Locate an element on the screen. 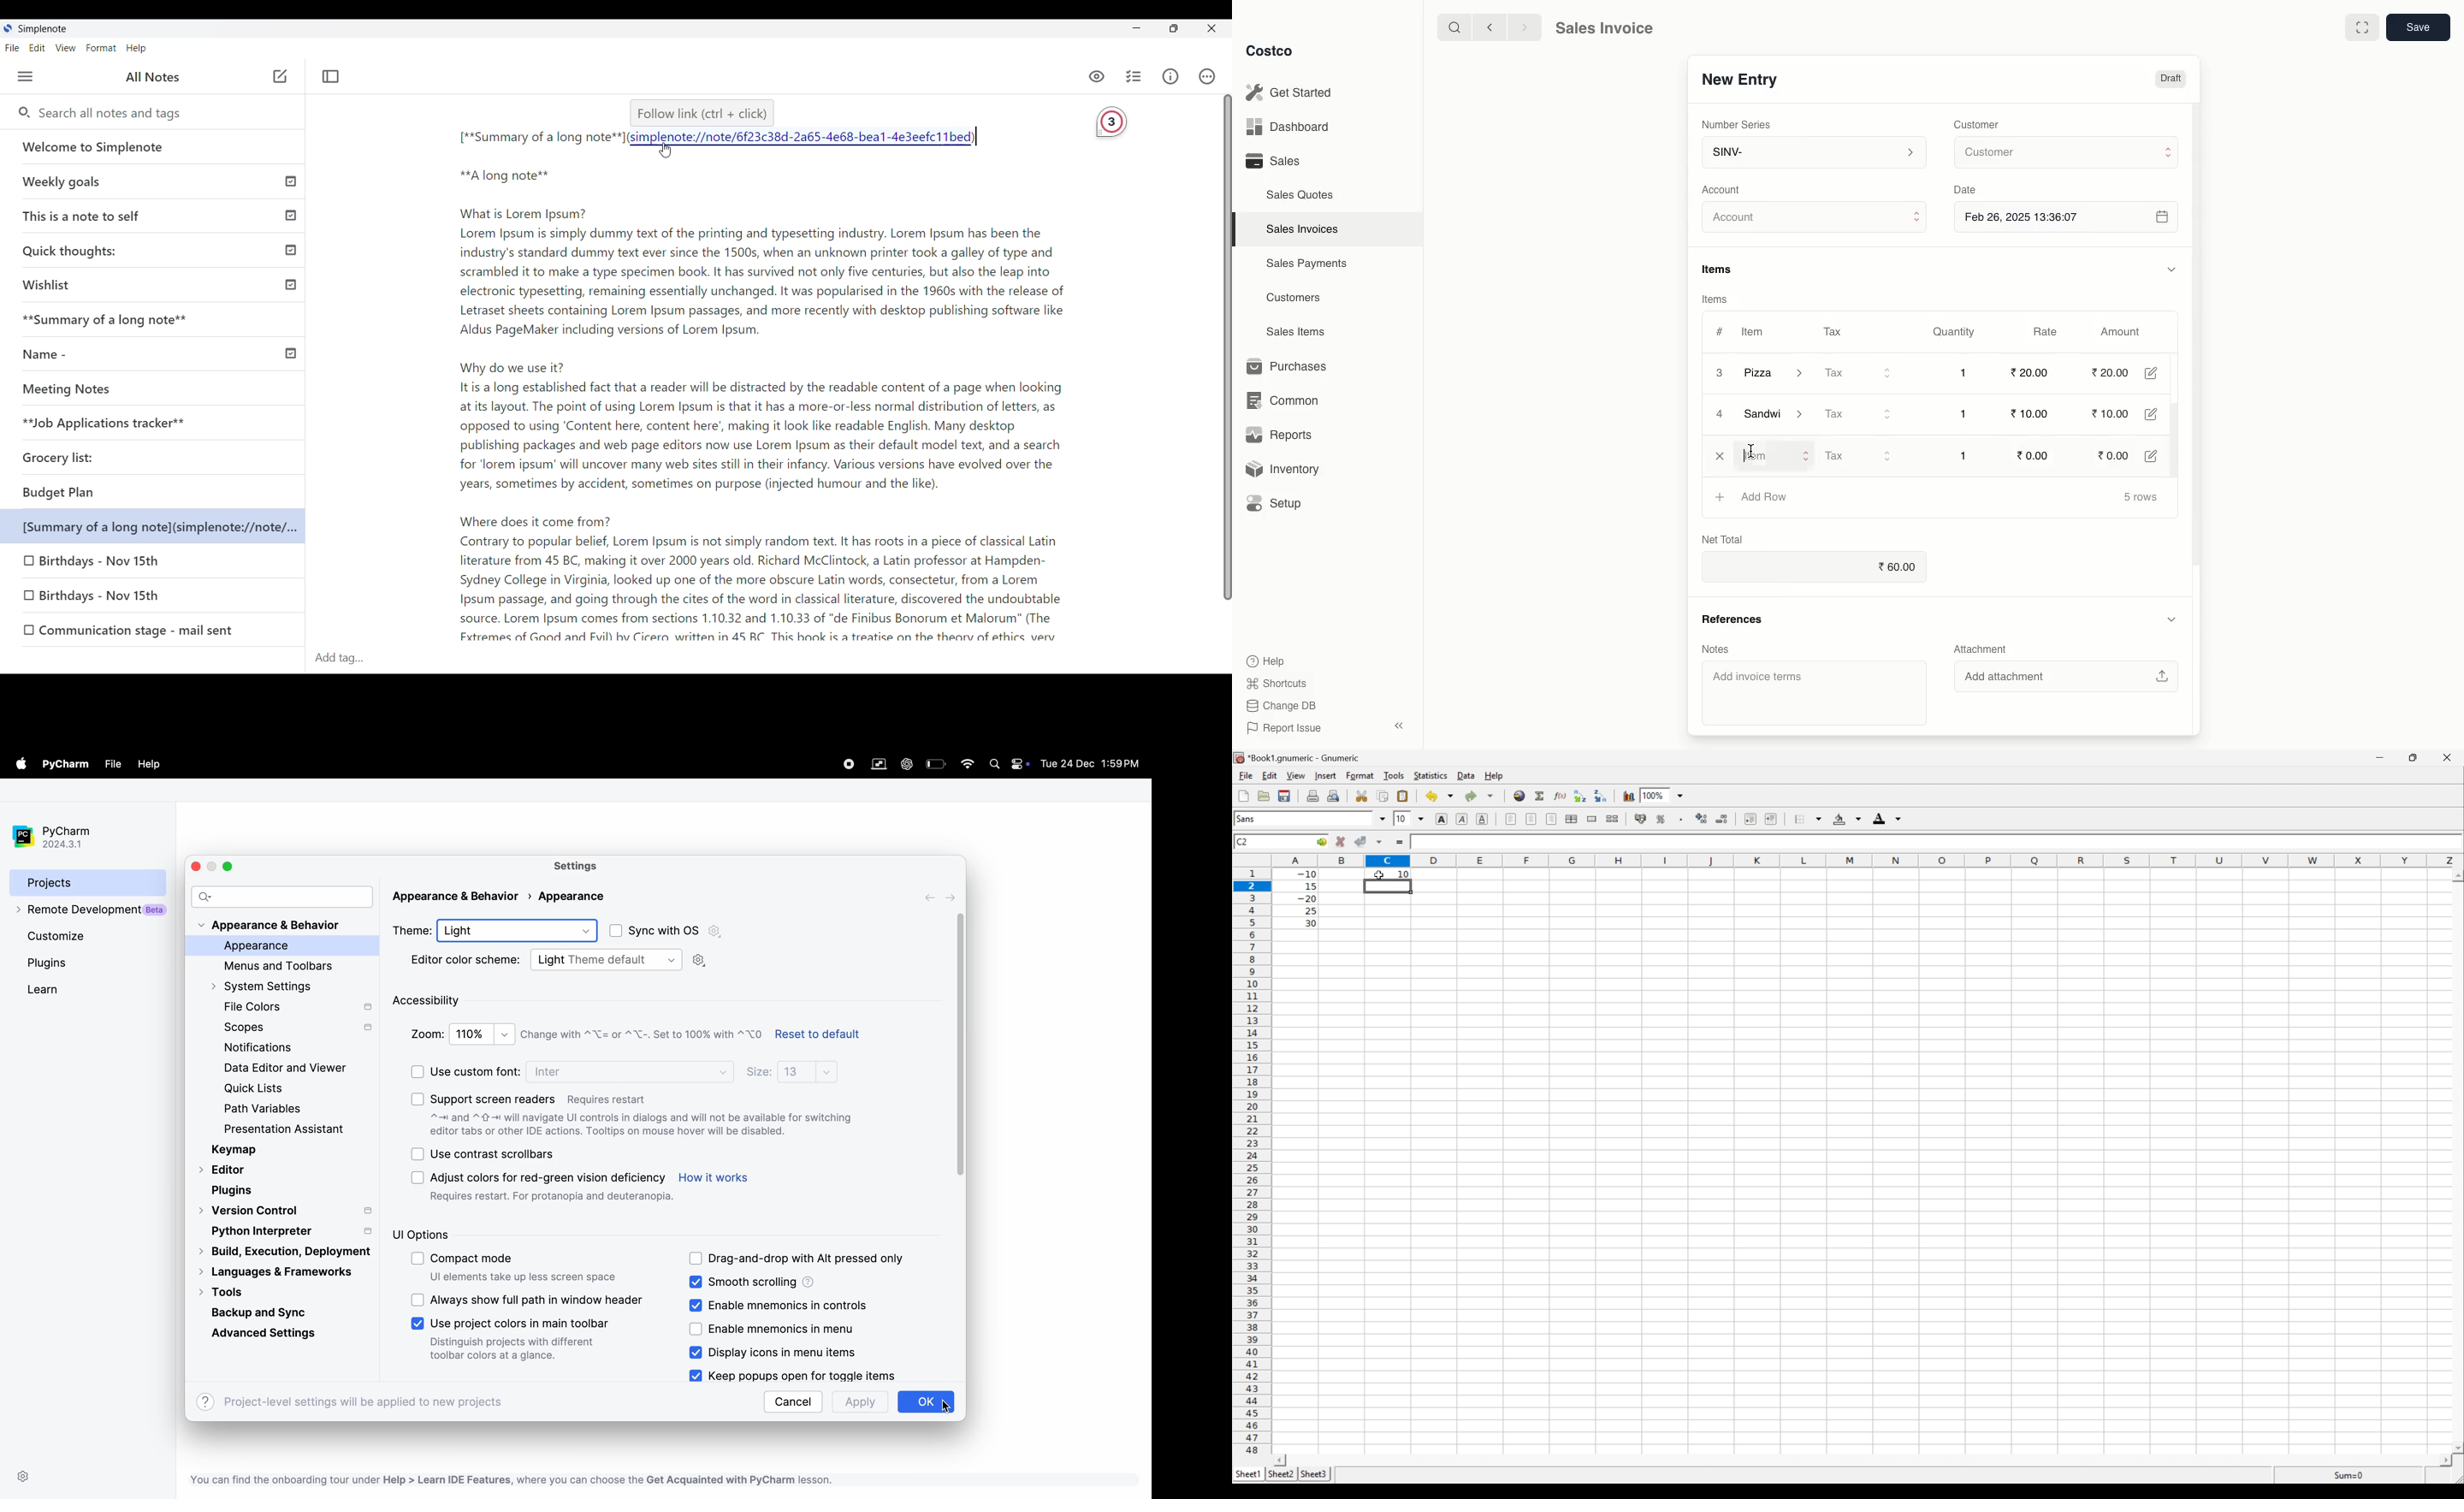  sheet2 is located at coordinates (1281, 1476).